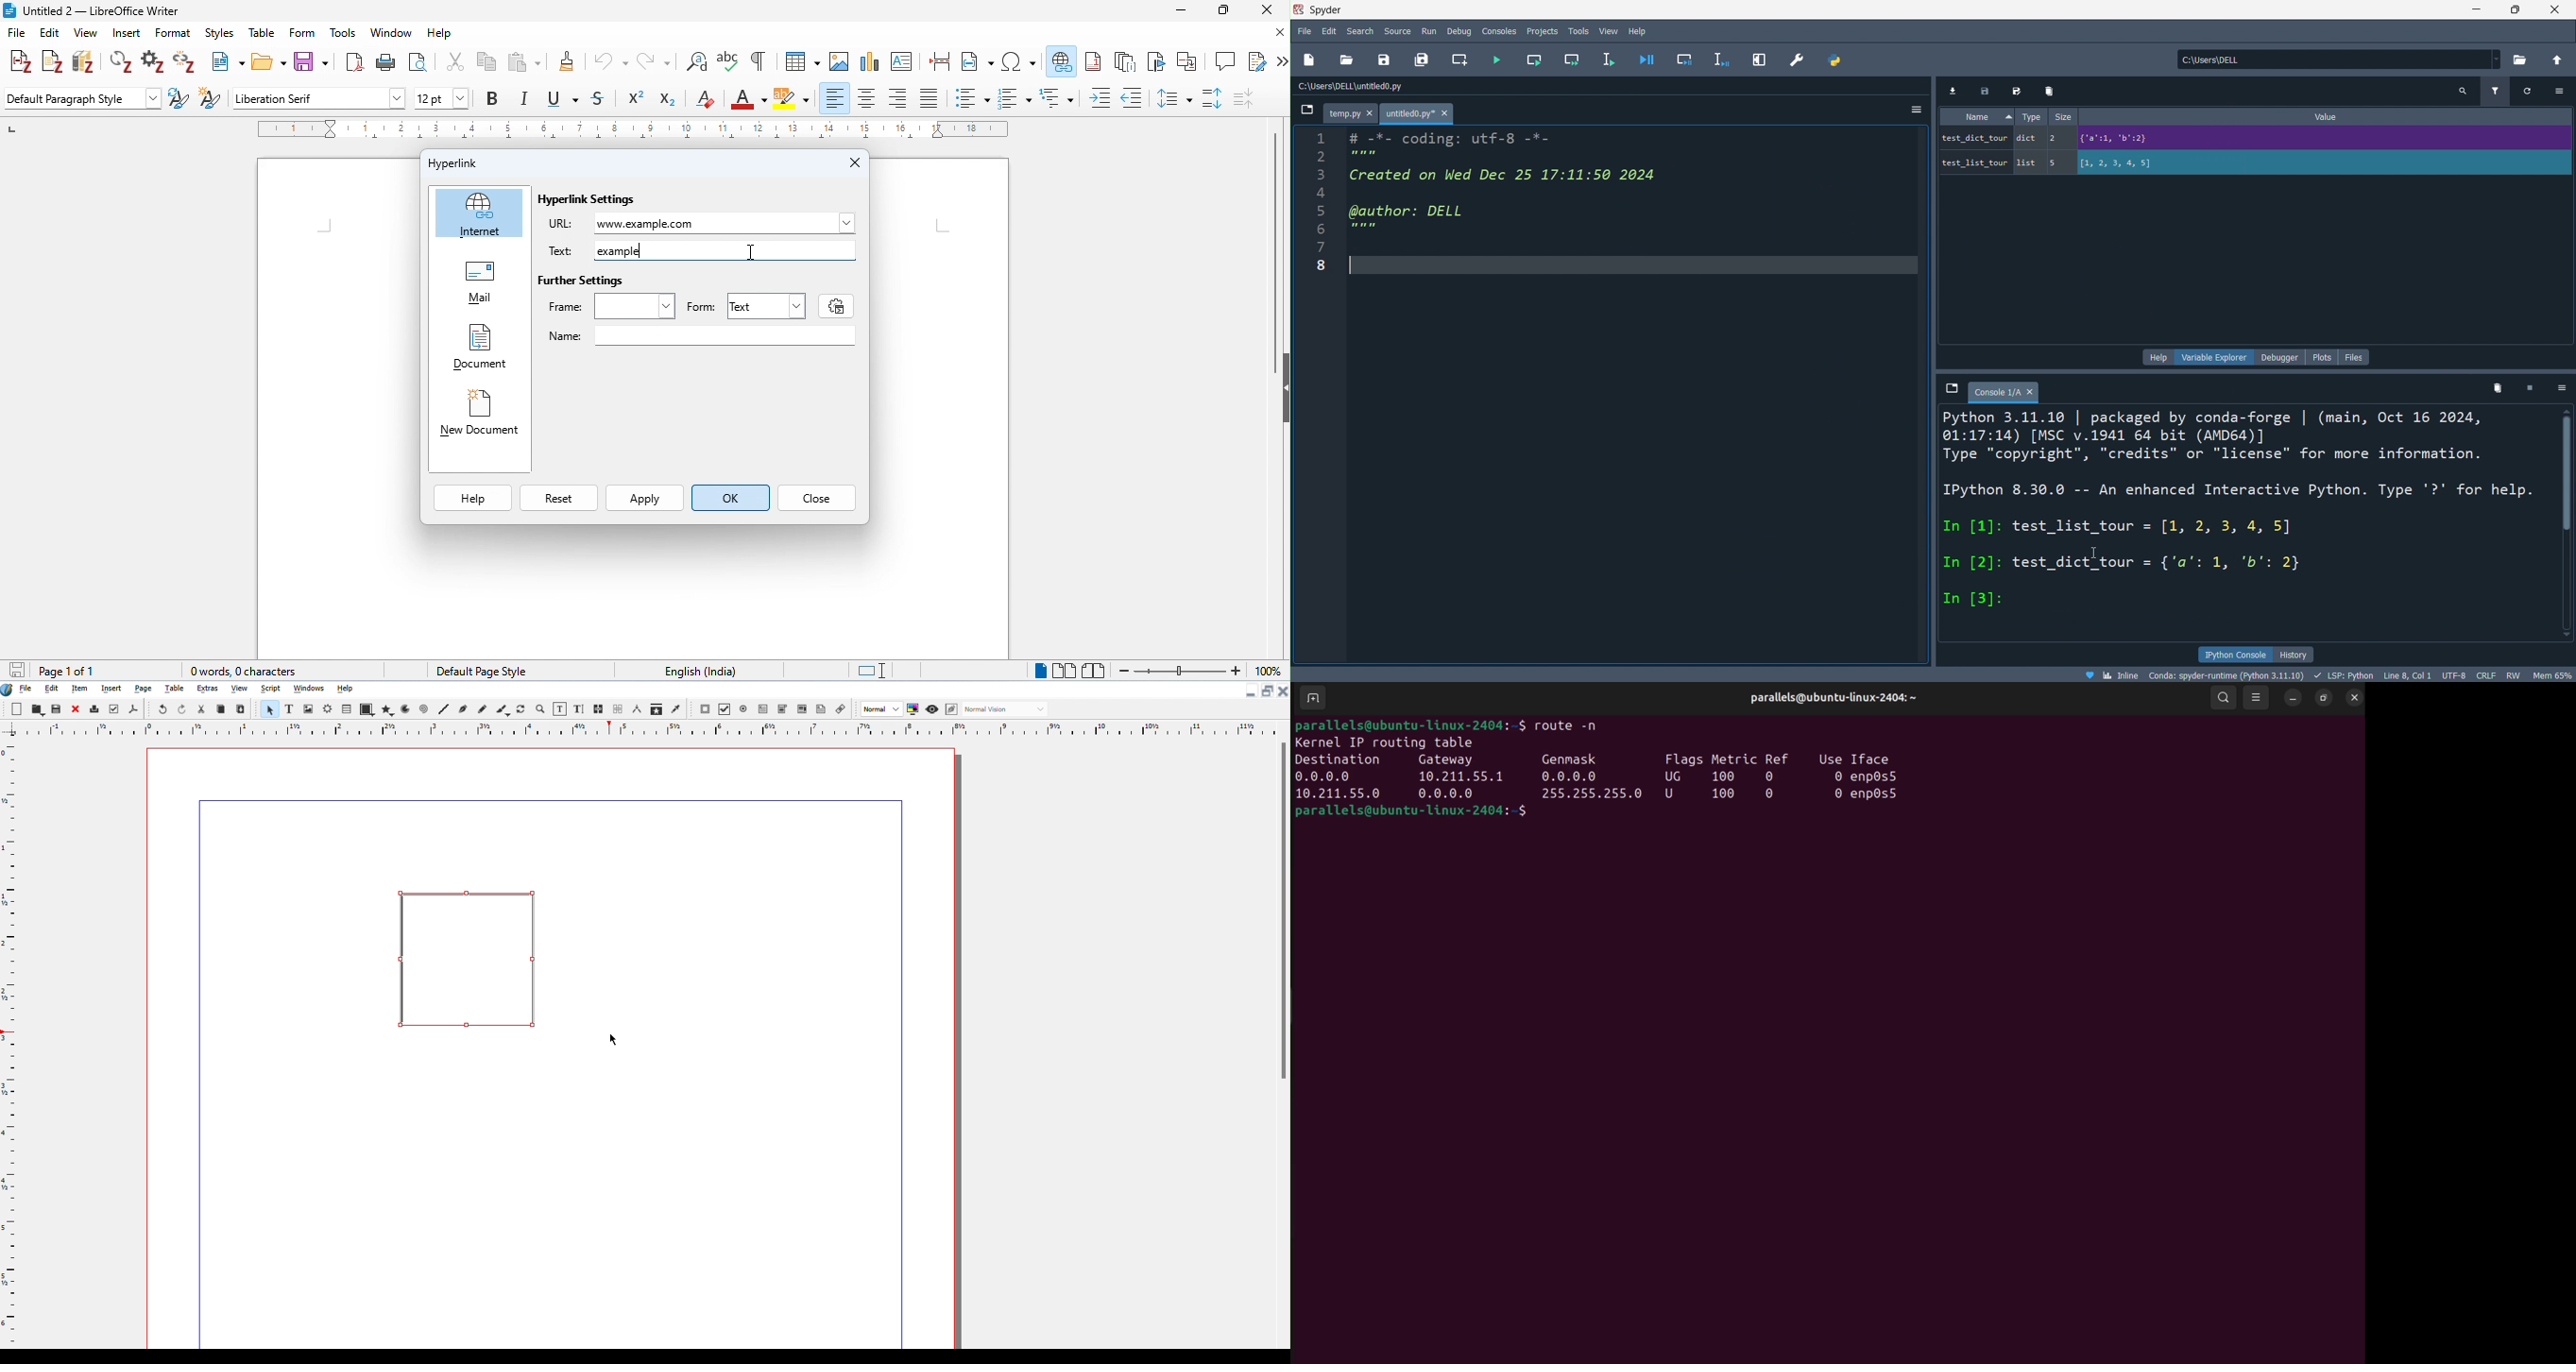 The height and width of the screenshot is (1372, 2576). What do you see at coordinates (2051, 92) in the screenshot?
I see `delete variables` at bounding box center [2051, 92].